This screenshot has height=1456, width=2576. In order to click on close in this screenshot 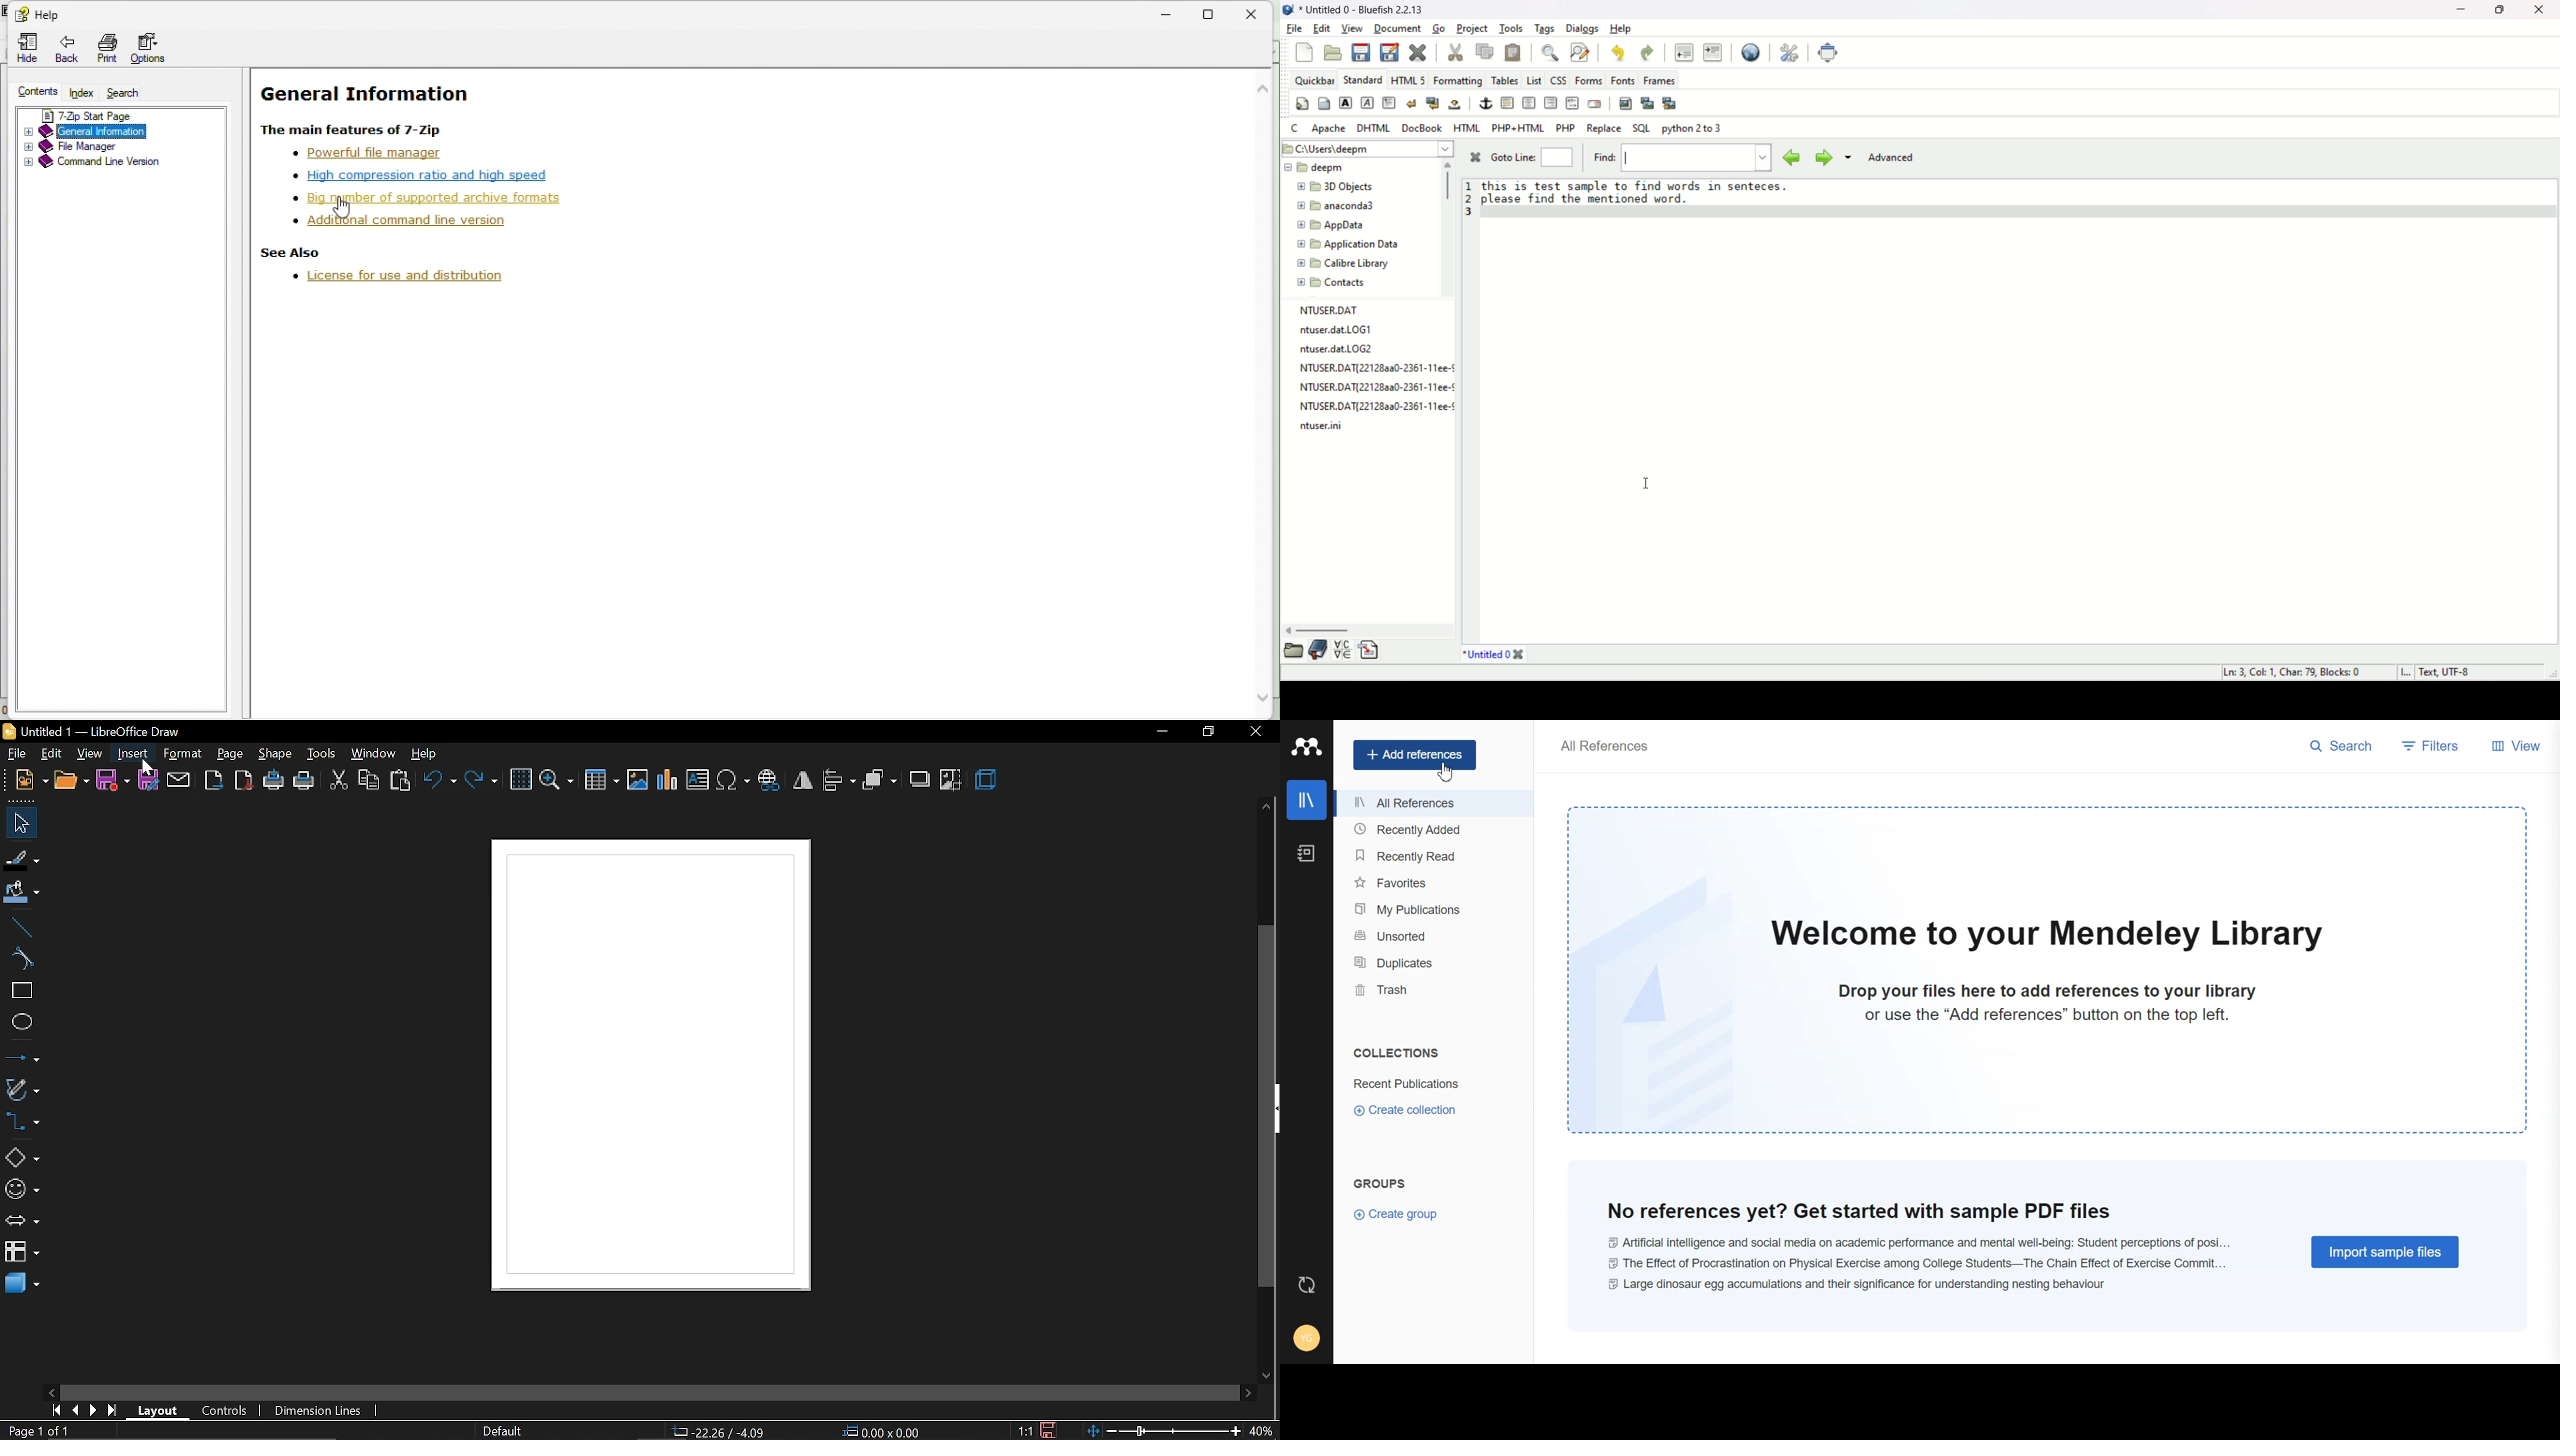, I will do `click(1475, 156)`.